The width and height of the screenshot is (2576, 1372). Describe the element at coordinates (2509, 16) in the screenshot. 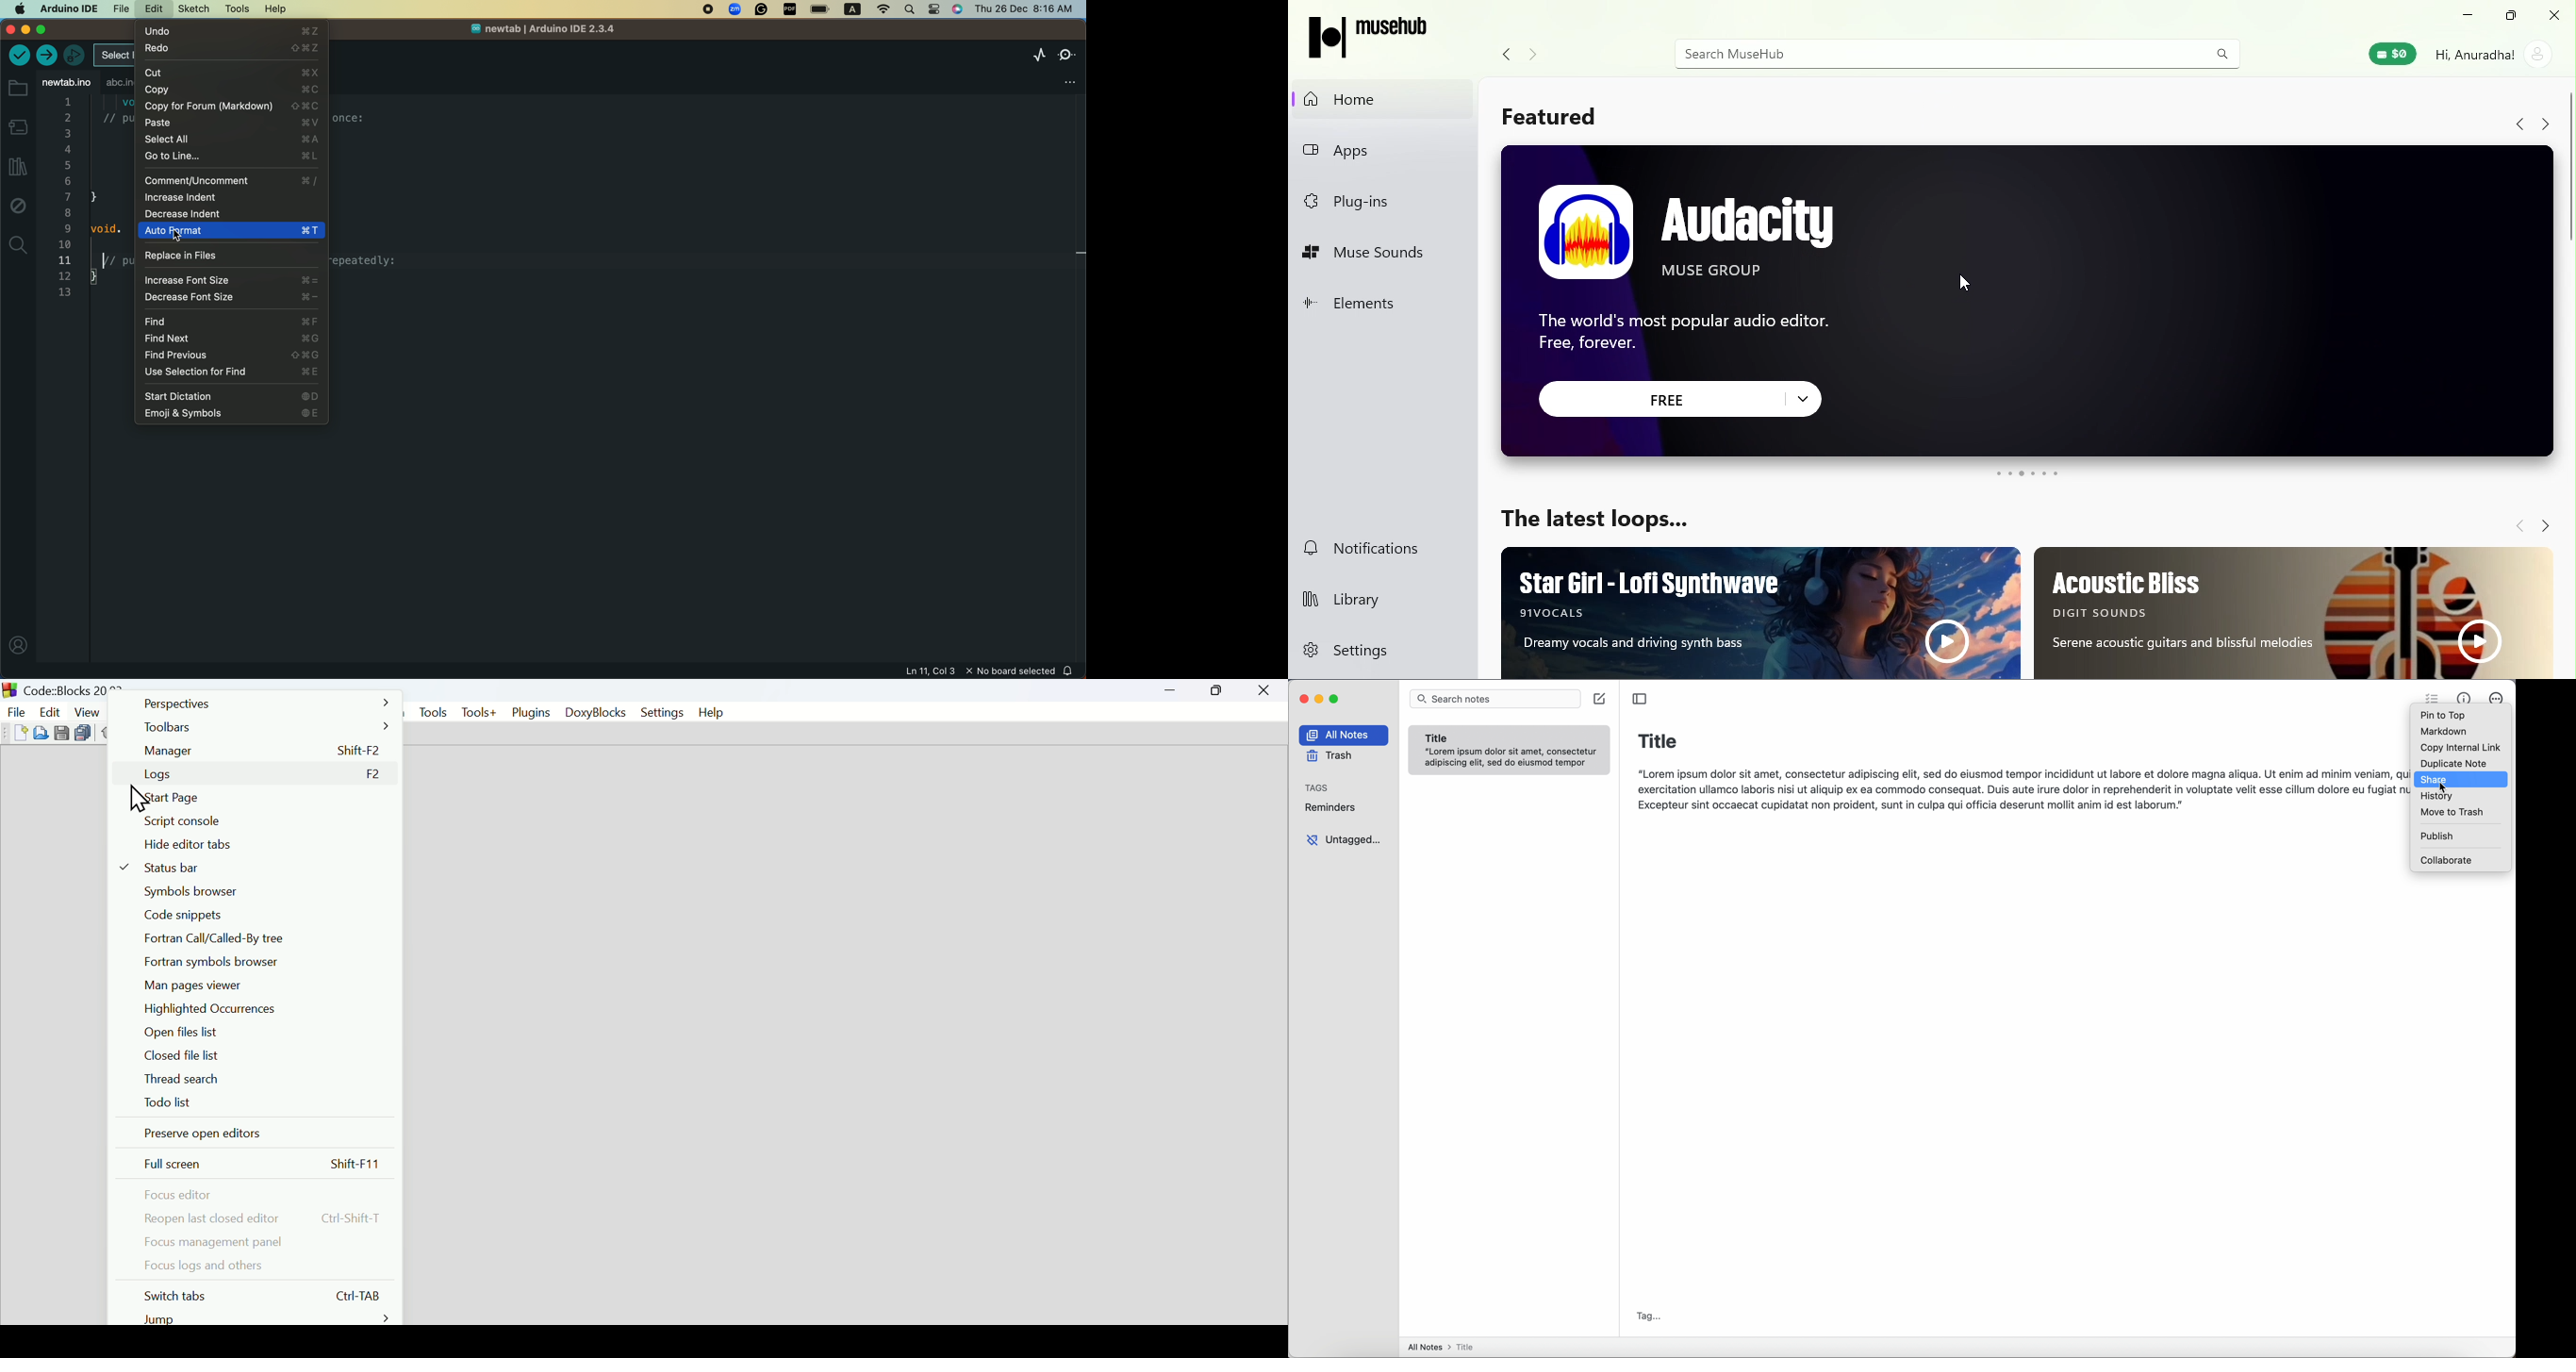

I see `Maximize` at that location.